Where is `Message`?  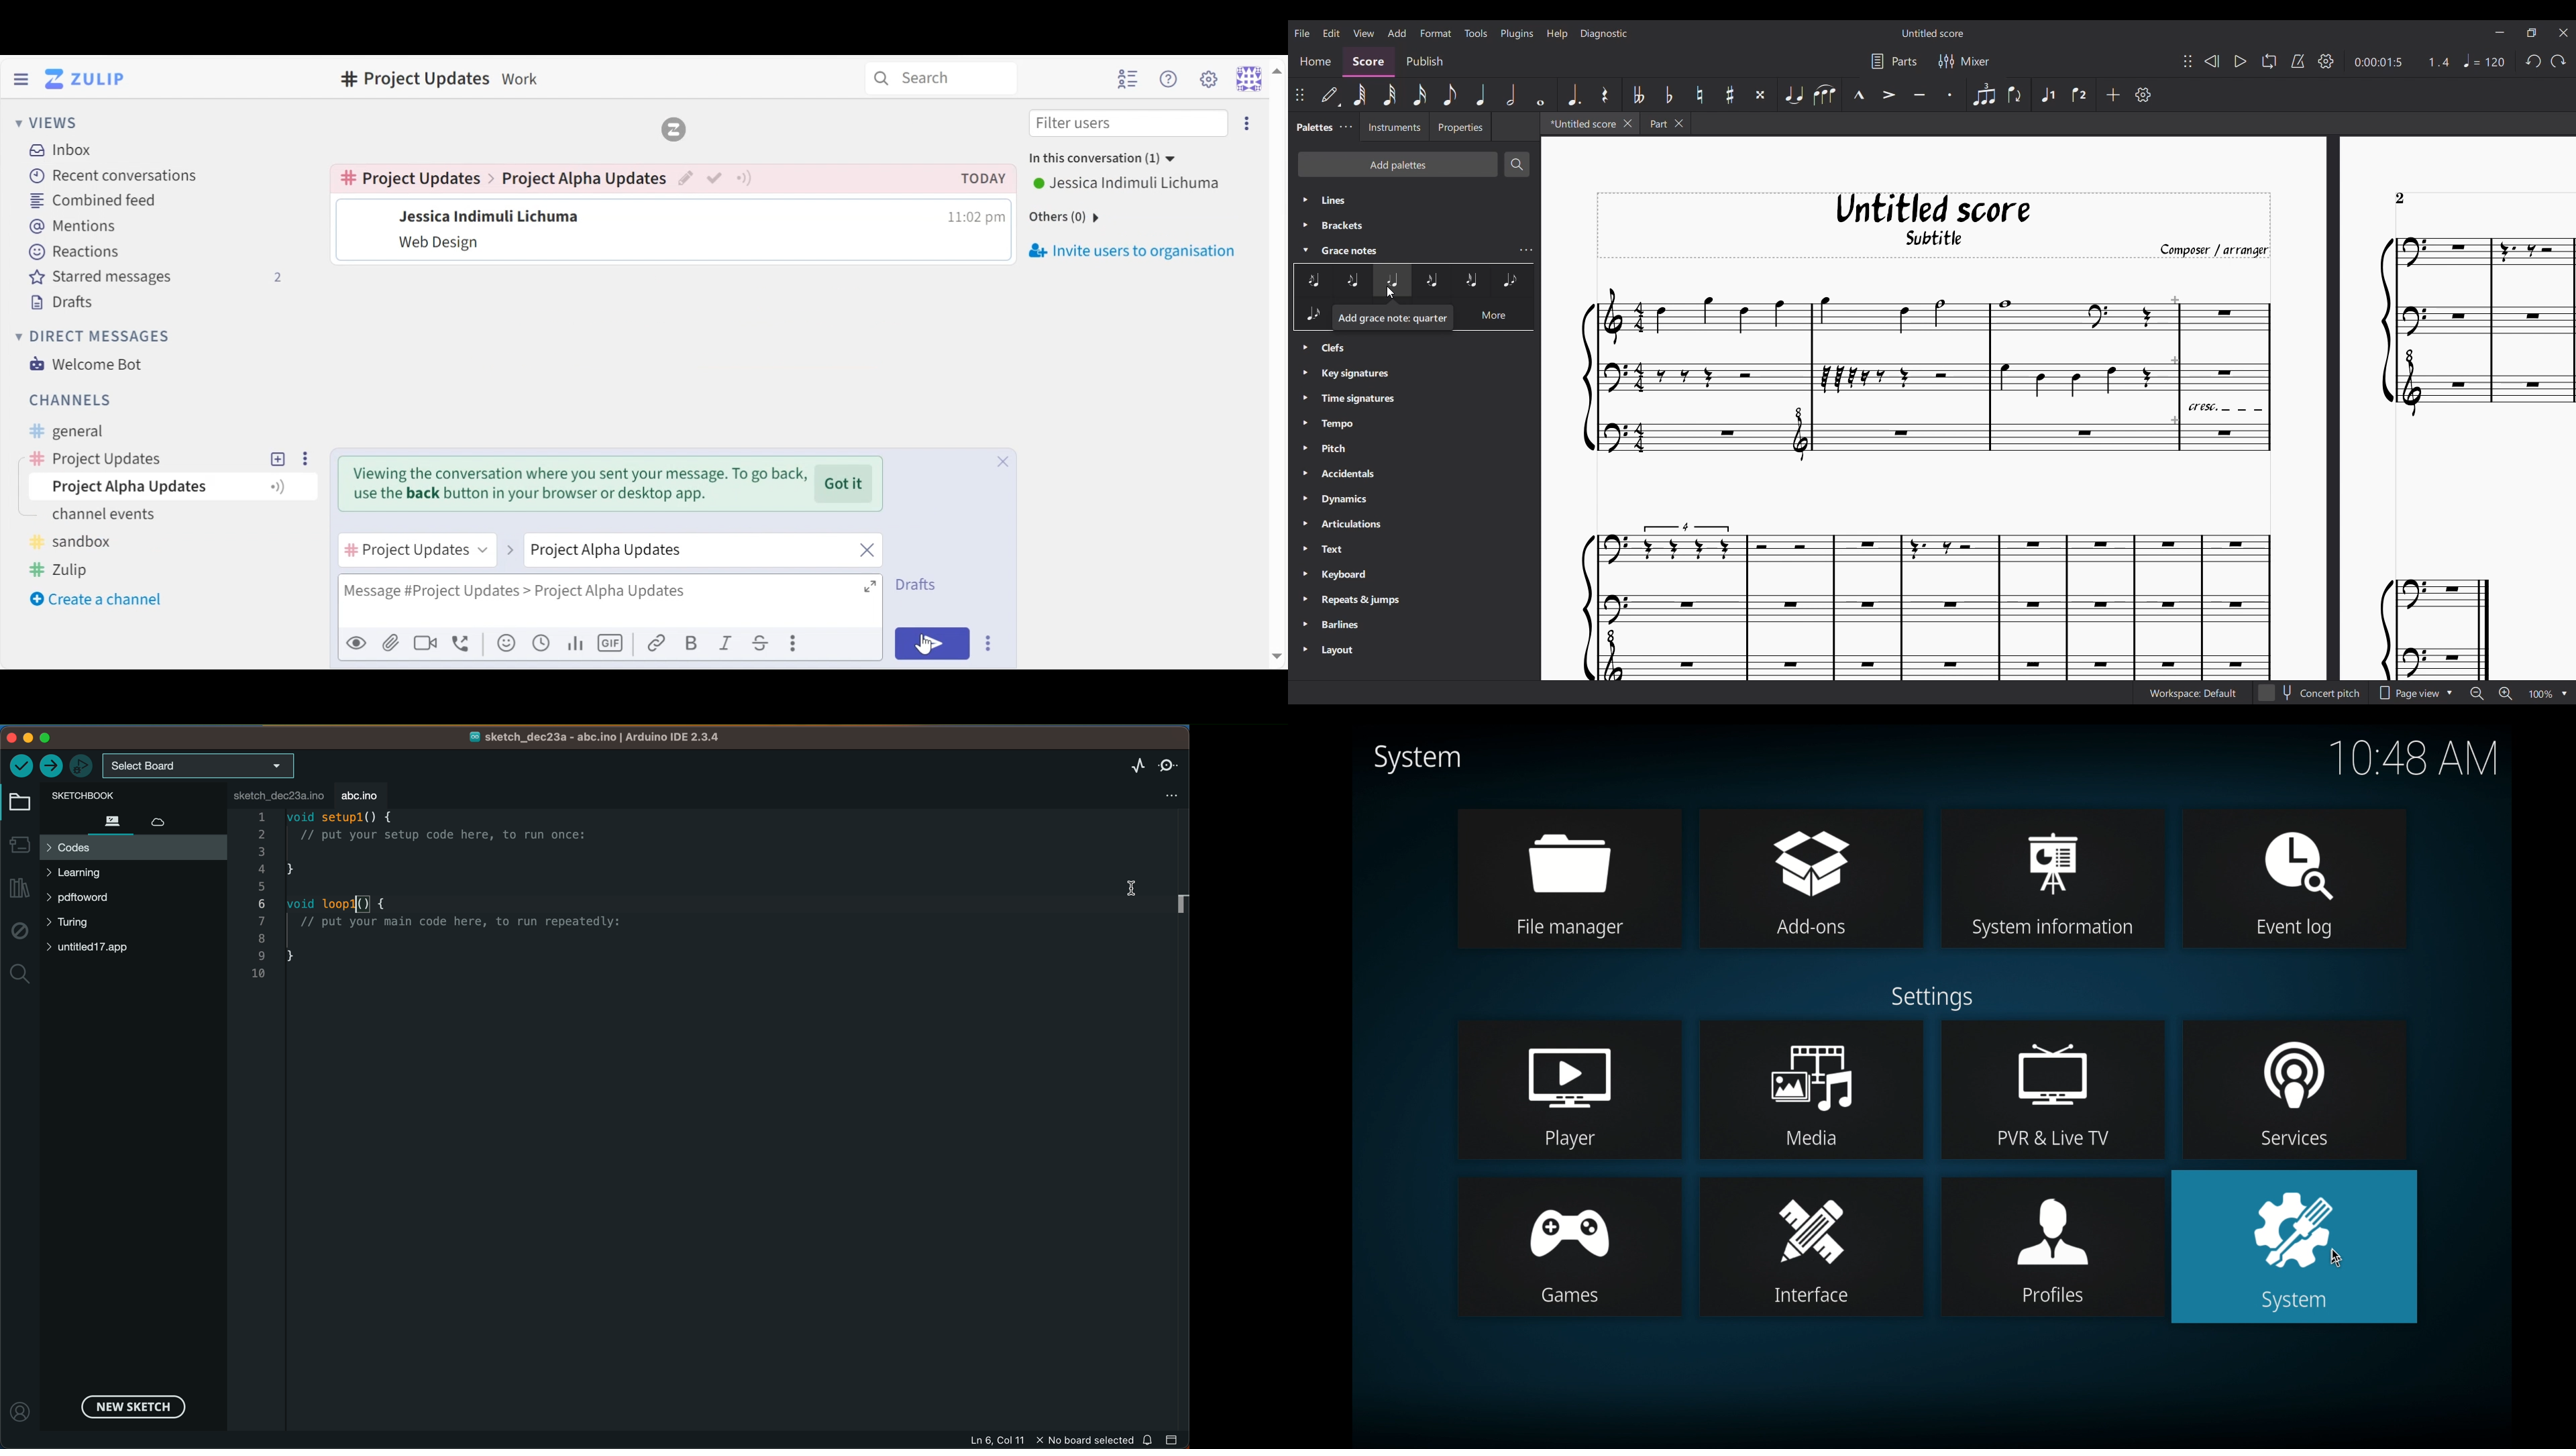 Message is located at coordinates (441, 244).